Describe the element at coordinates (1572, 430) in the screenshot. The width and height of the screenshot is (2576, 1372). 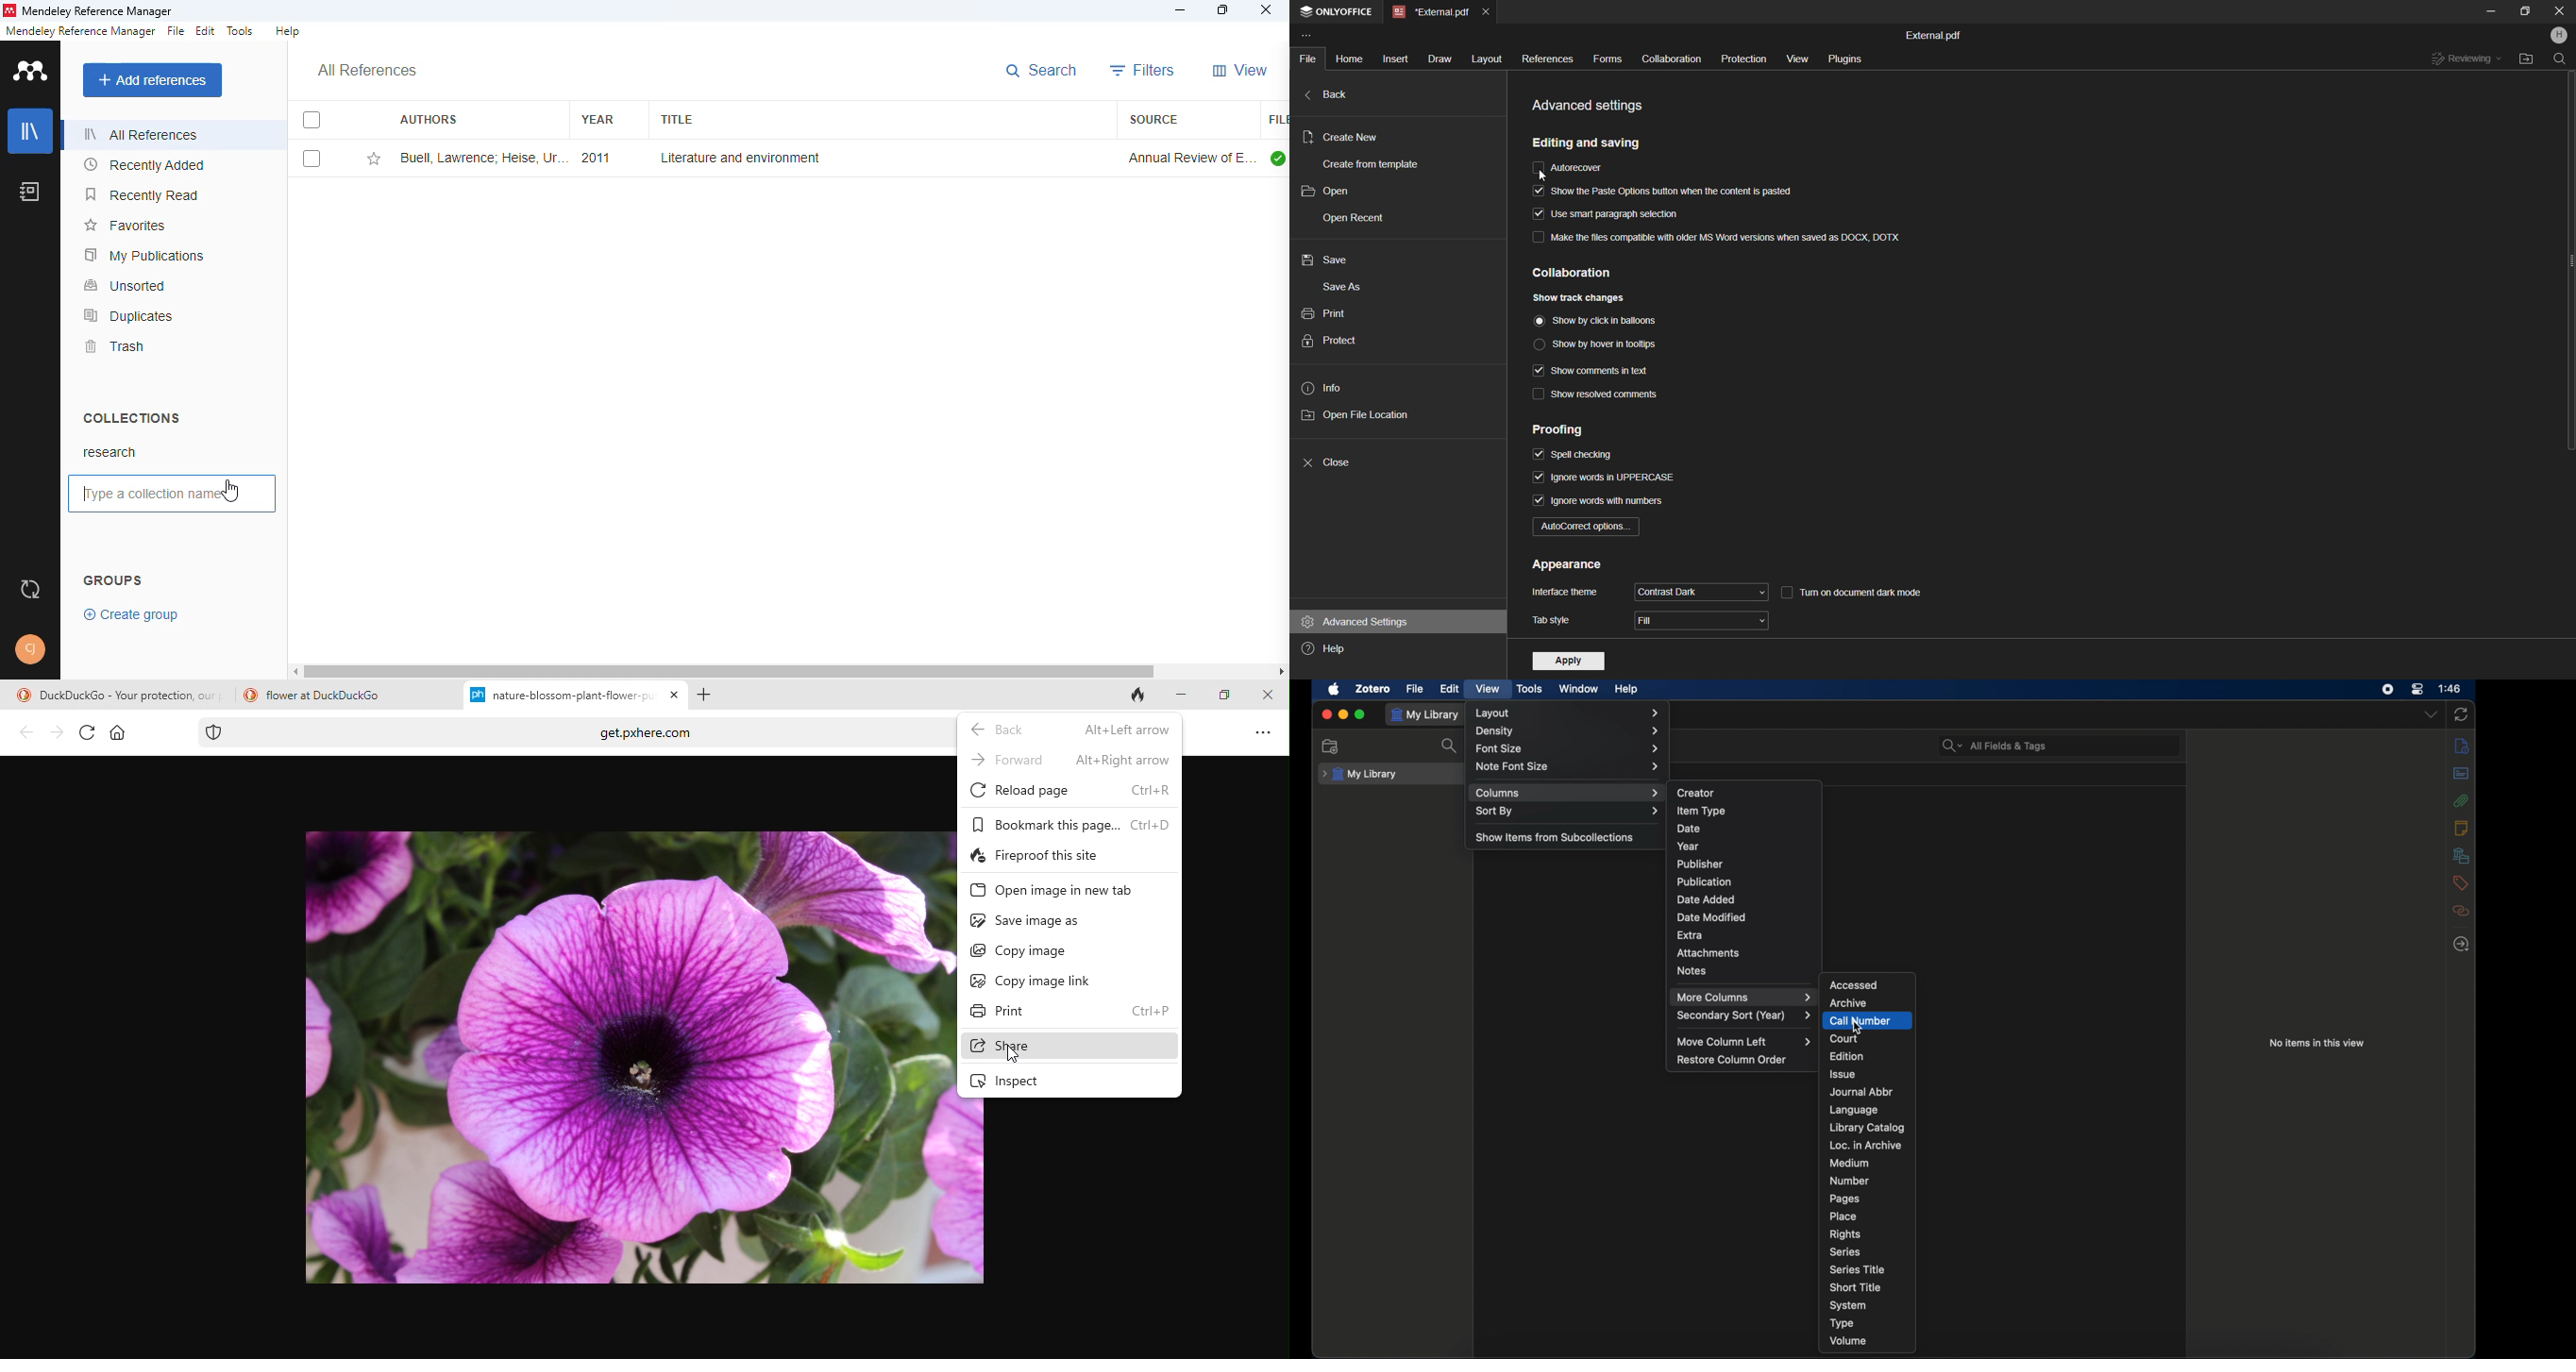
I see `proofing` at that location.